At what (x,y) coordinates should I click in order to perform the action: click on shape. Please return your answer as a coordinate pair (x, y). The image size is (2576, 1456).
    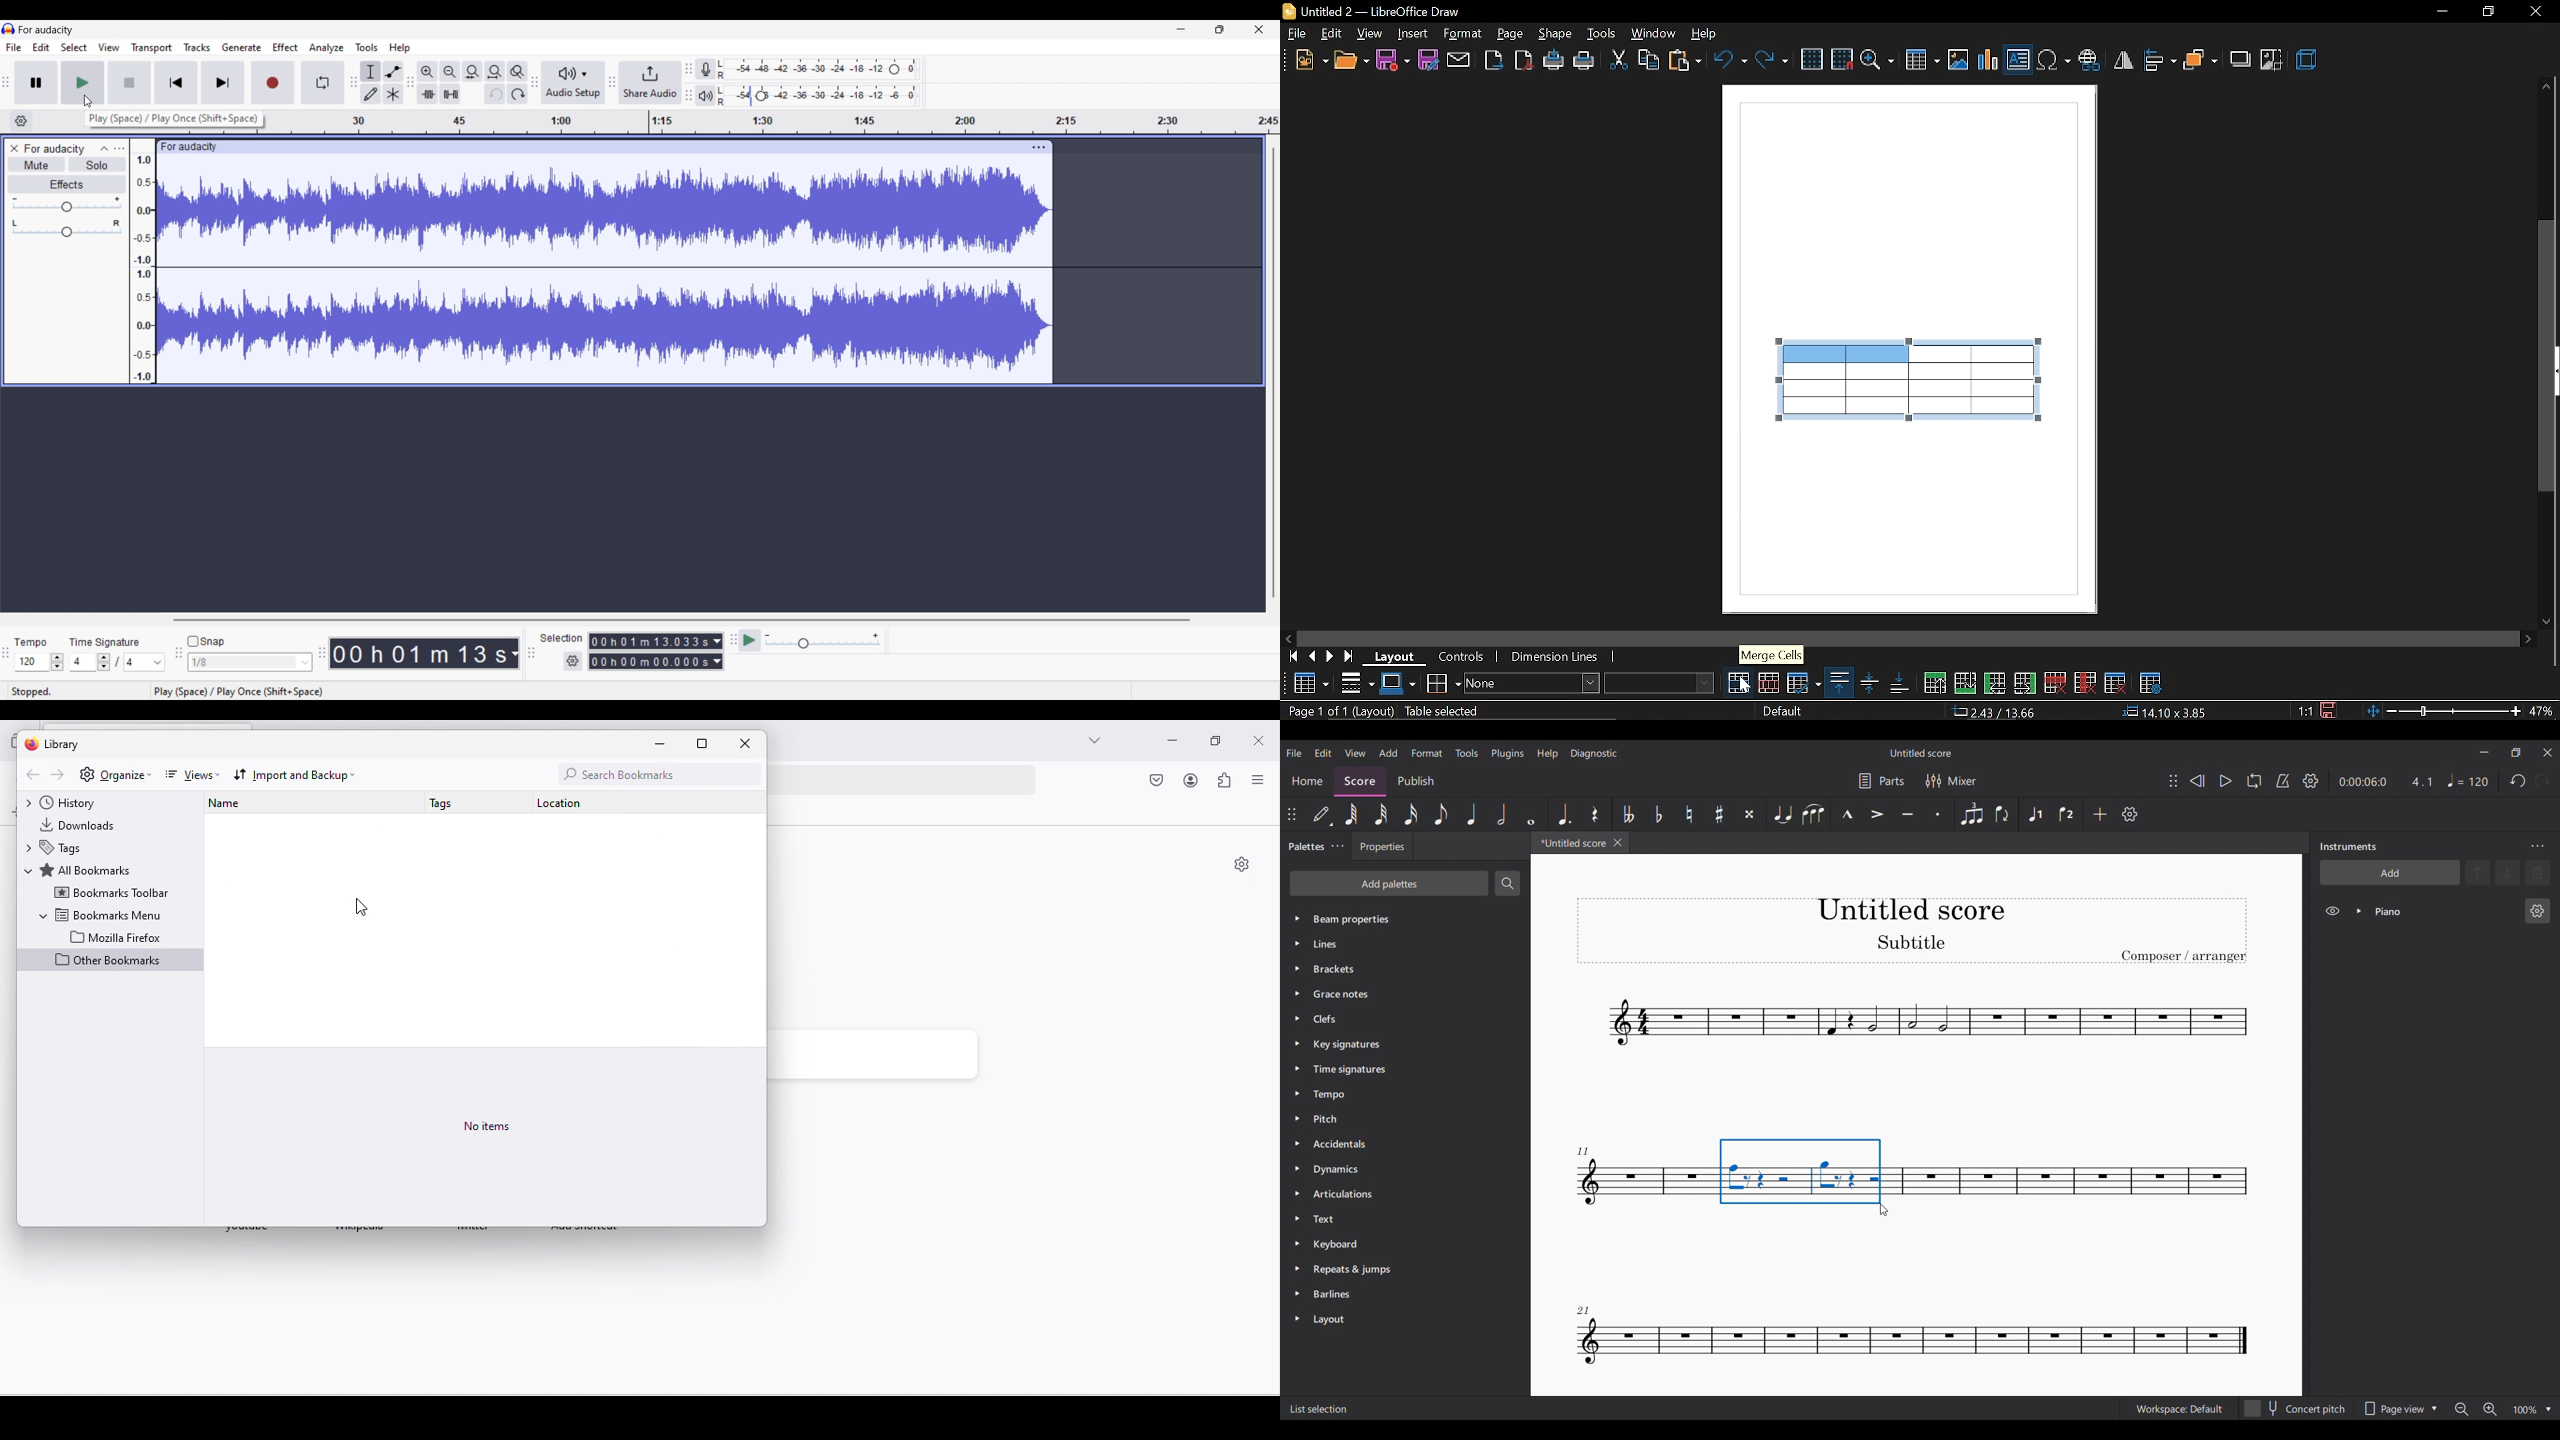
    Looking at the image, I should click on (1556, 33).